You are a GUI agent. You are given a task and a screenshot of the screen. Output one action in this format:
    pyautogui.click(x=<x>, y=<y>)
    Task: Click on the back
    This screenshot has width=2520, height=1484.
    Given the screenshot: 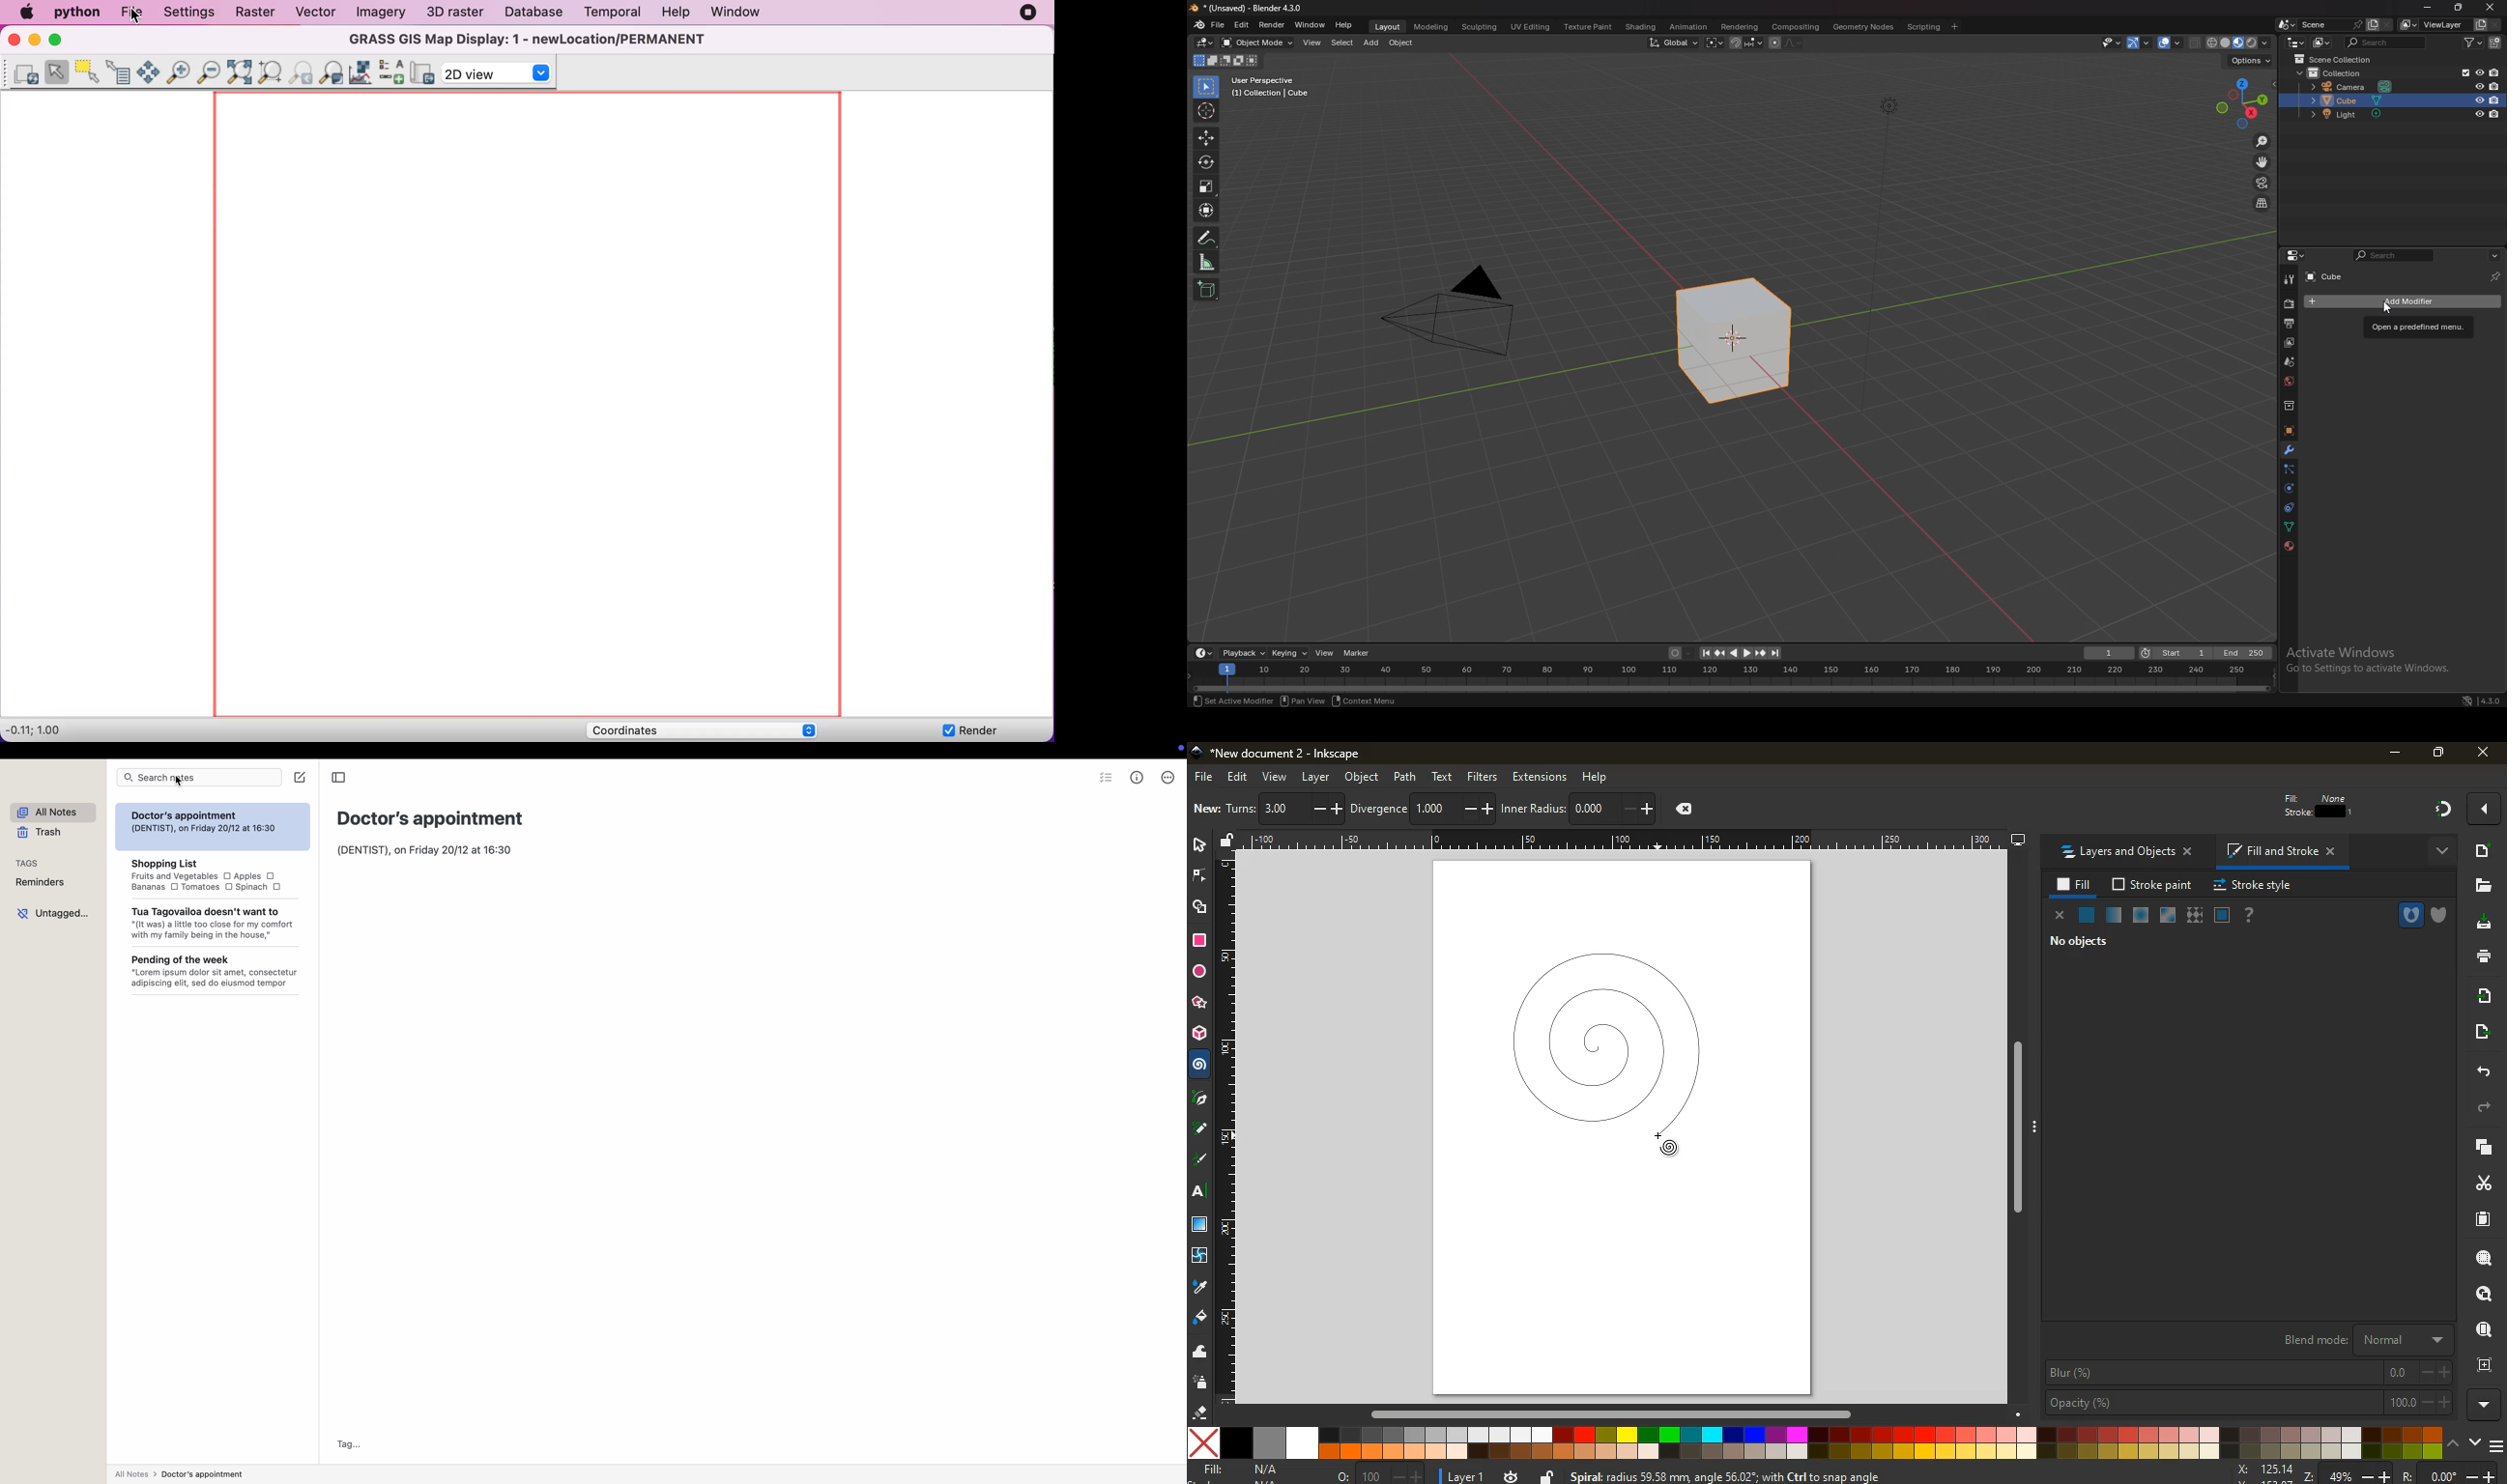 What is the action you would take?
    pyautogui.click(x=2481, y=1071)
    